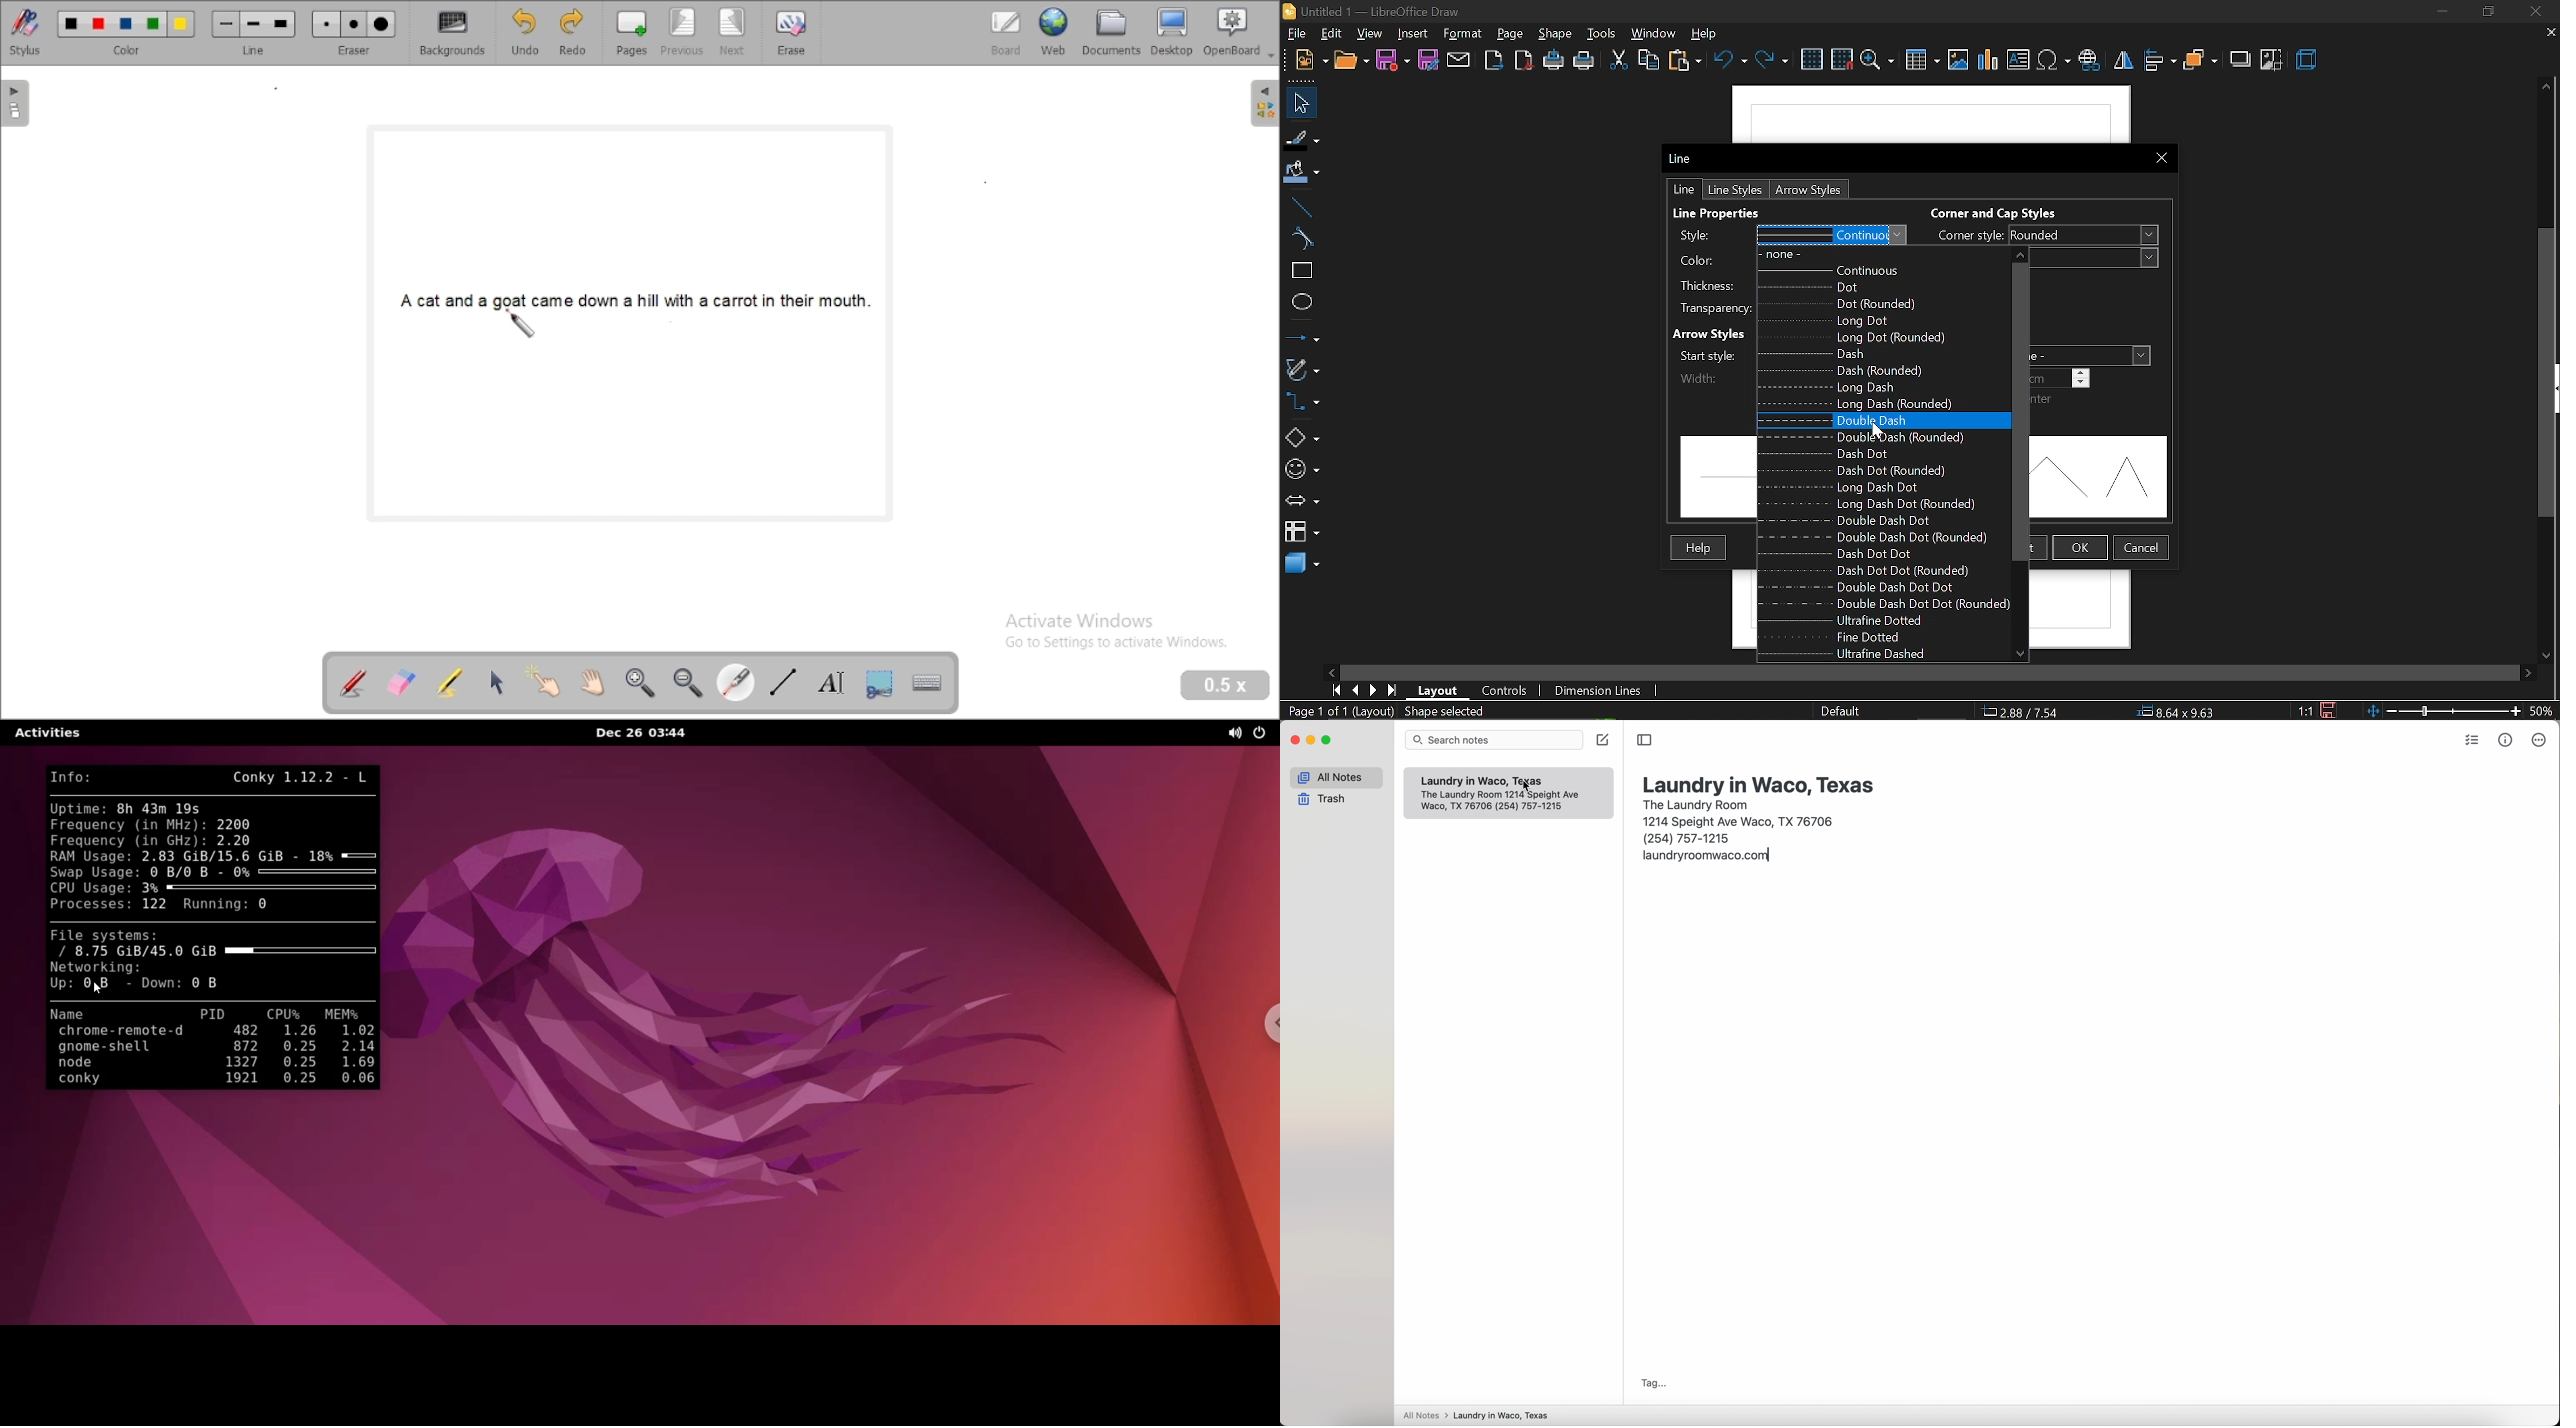  What do you see at coordinates (1336, 778) in the screenshot?
I see `all notes` at bounding box center [1336, 778].